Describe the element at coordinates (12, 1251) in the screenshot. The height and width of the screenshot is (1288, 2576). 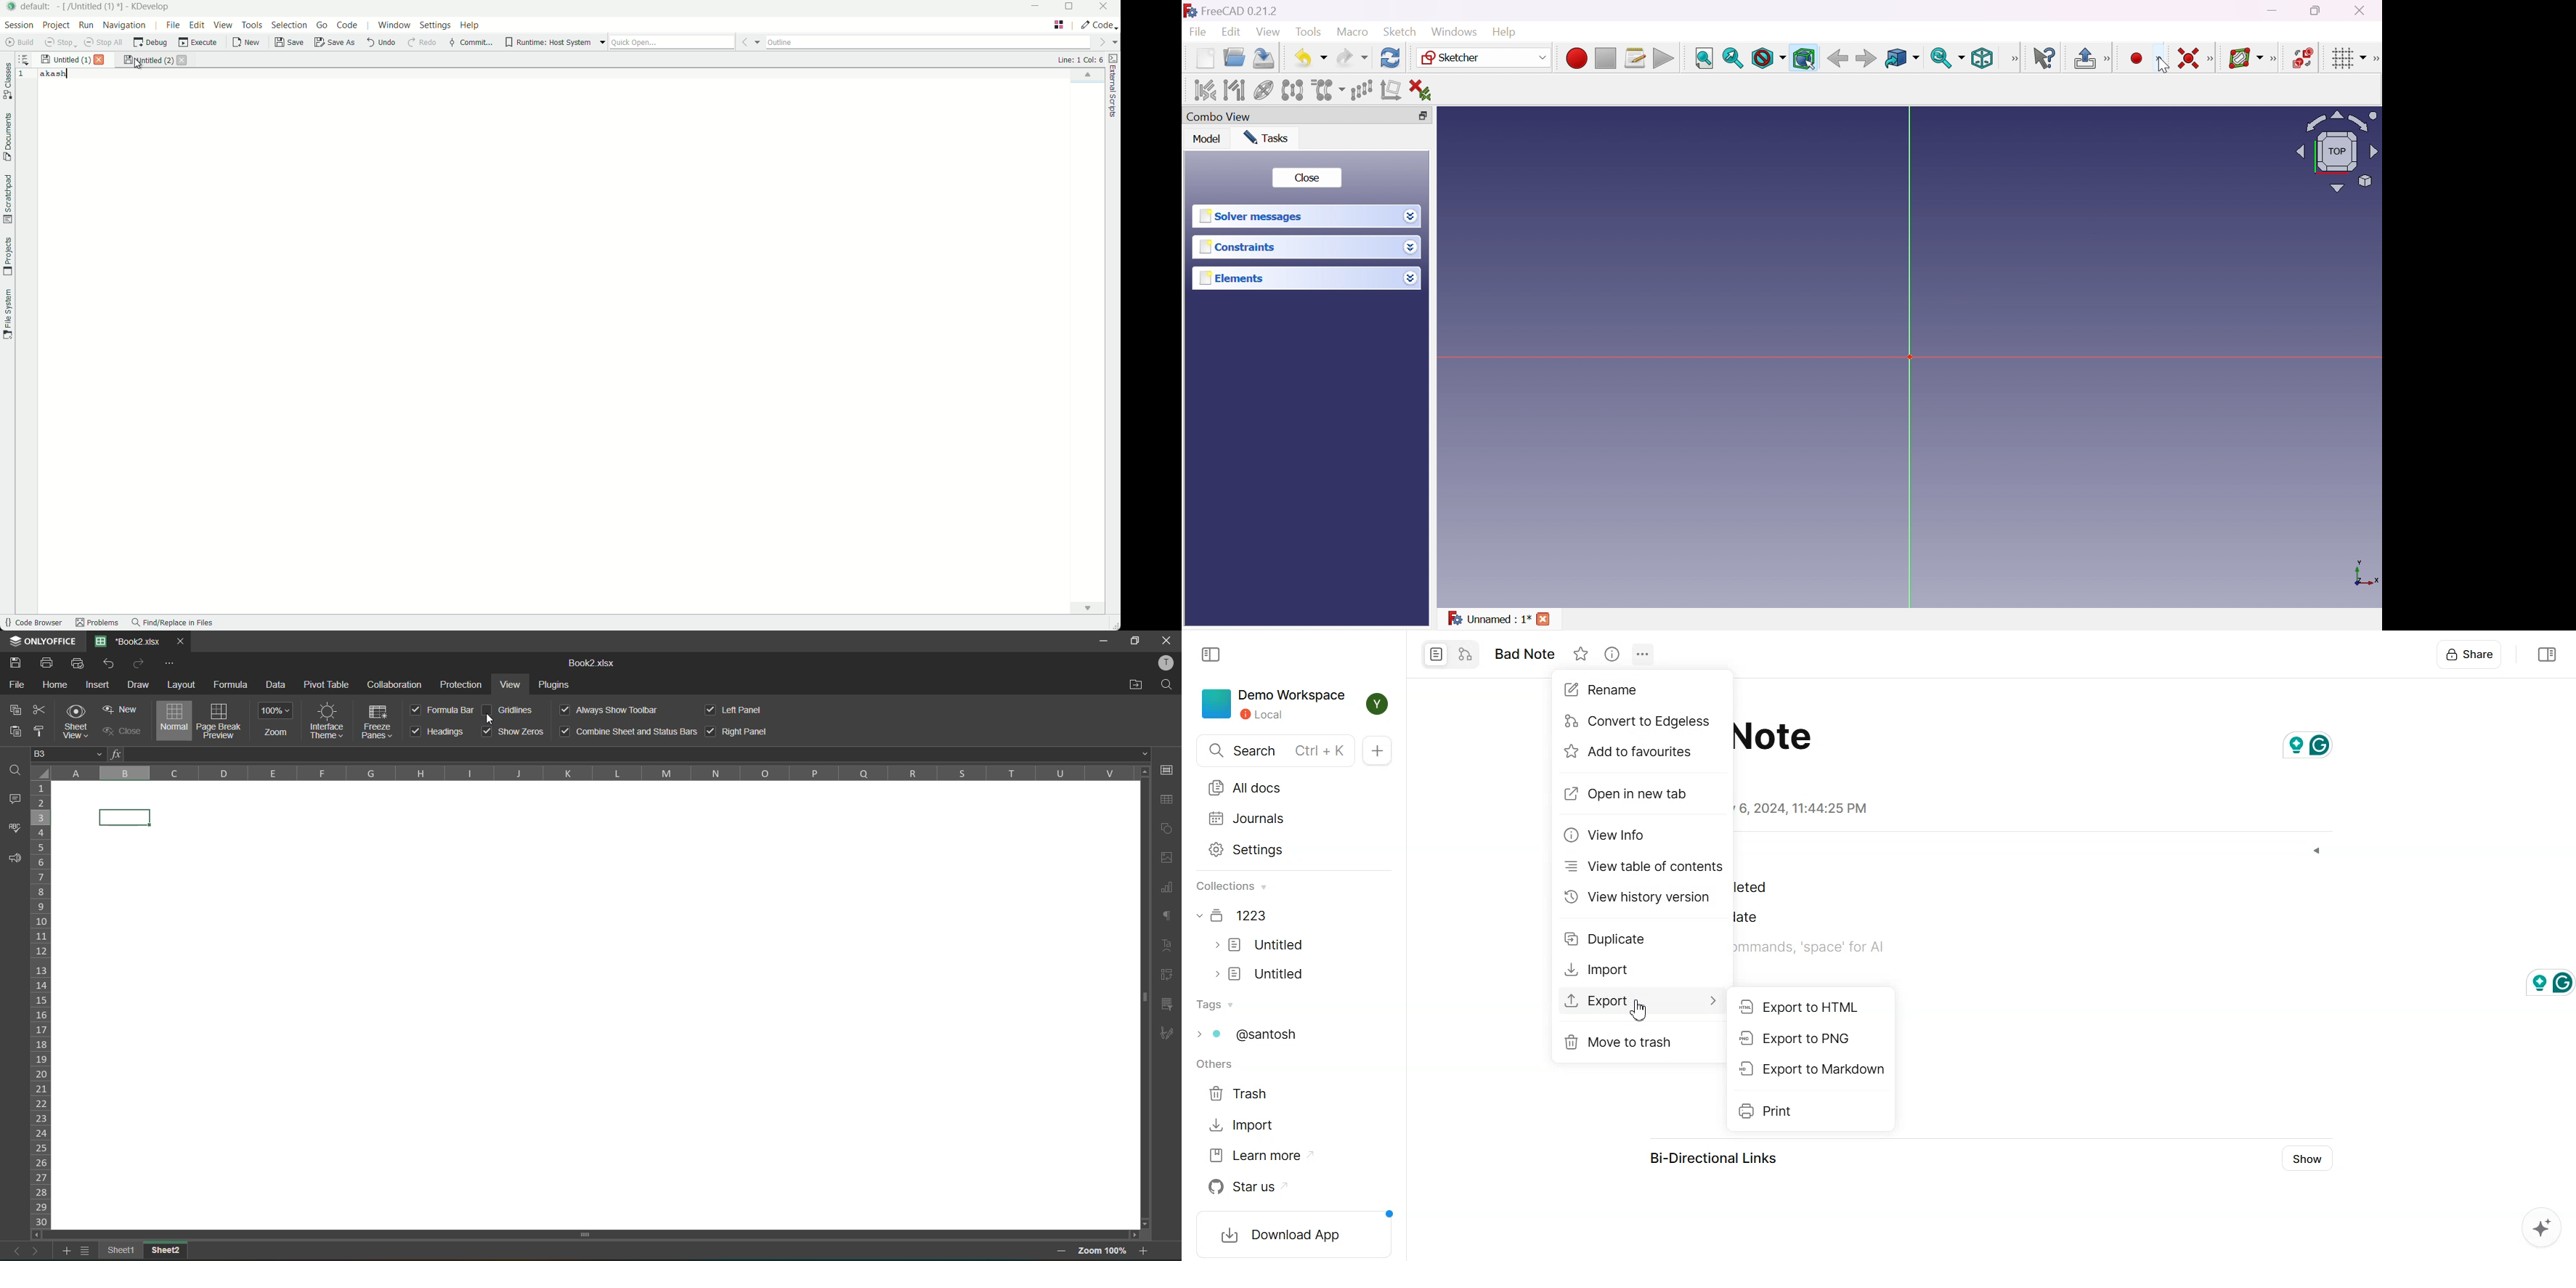
I see `previous` at that location.